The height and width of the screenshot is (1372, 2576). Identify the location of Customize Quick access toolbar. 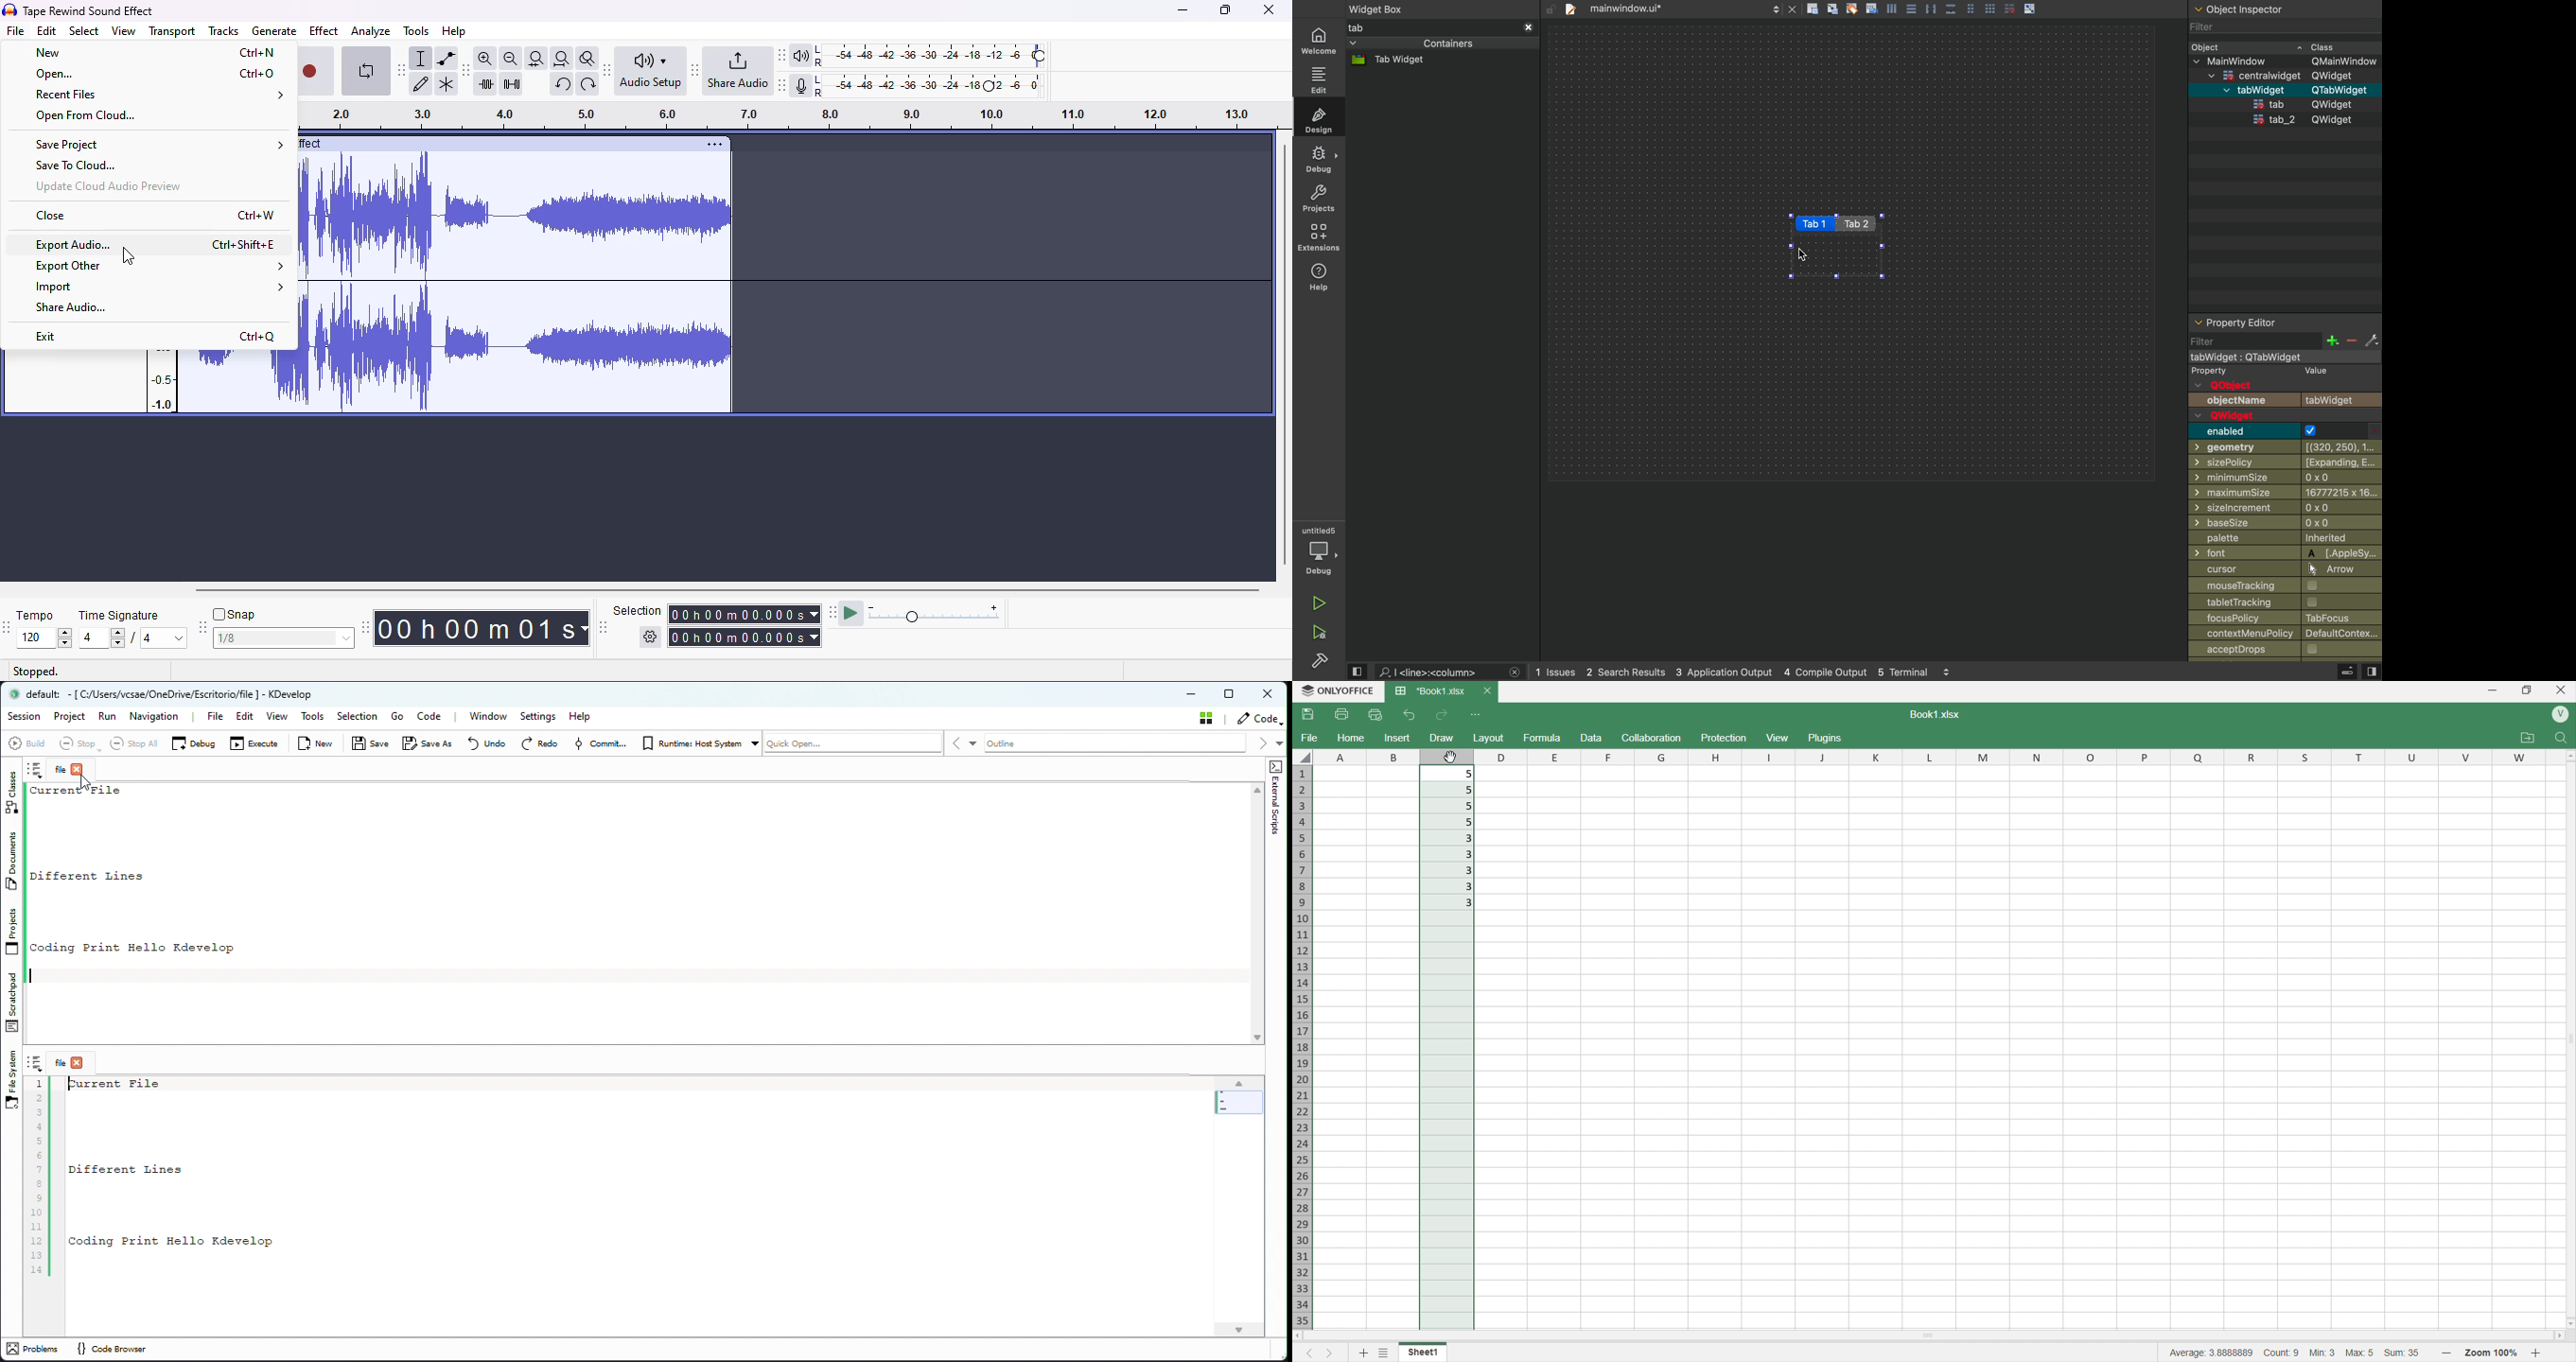
(1476, 715).